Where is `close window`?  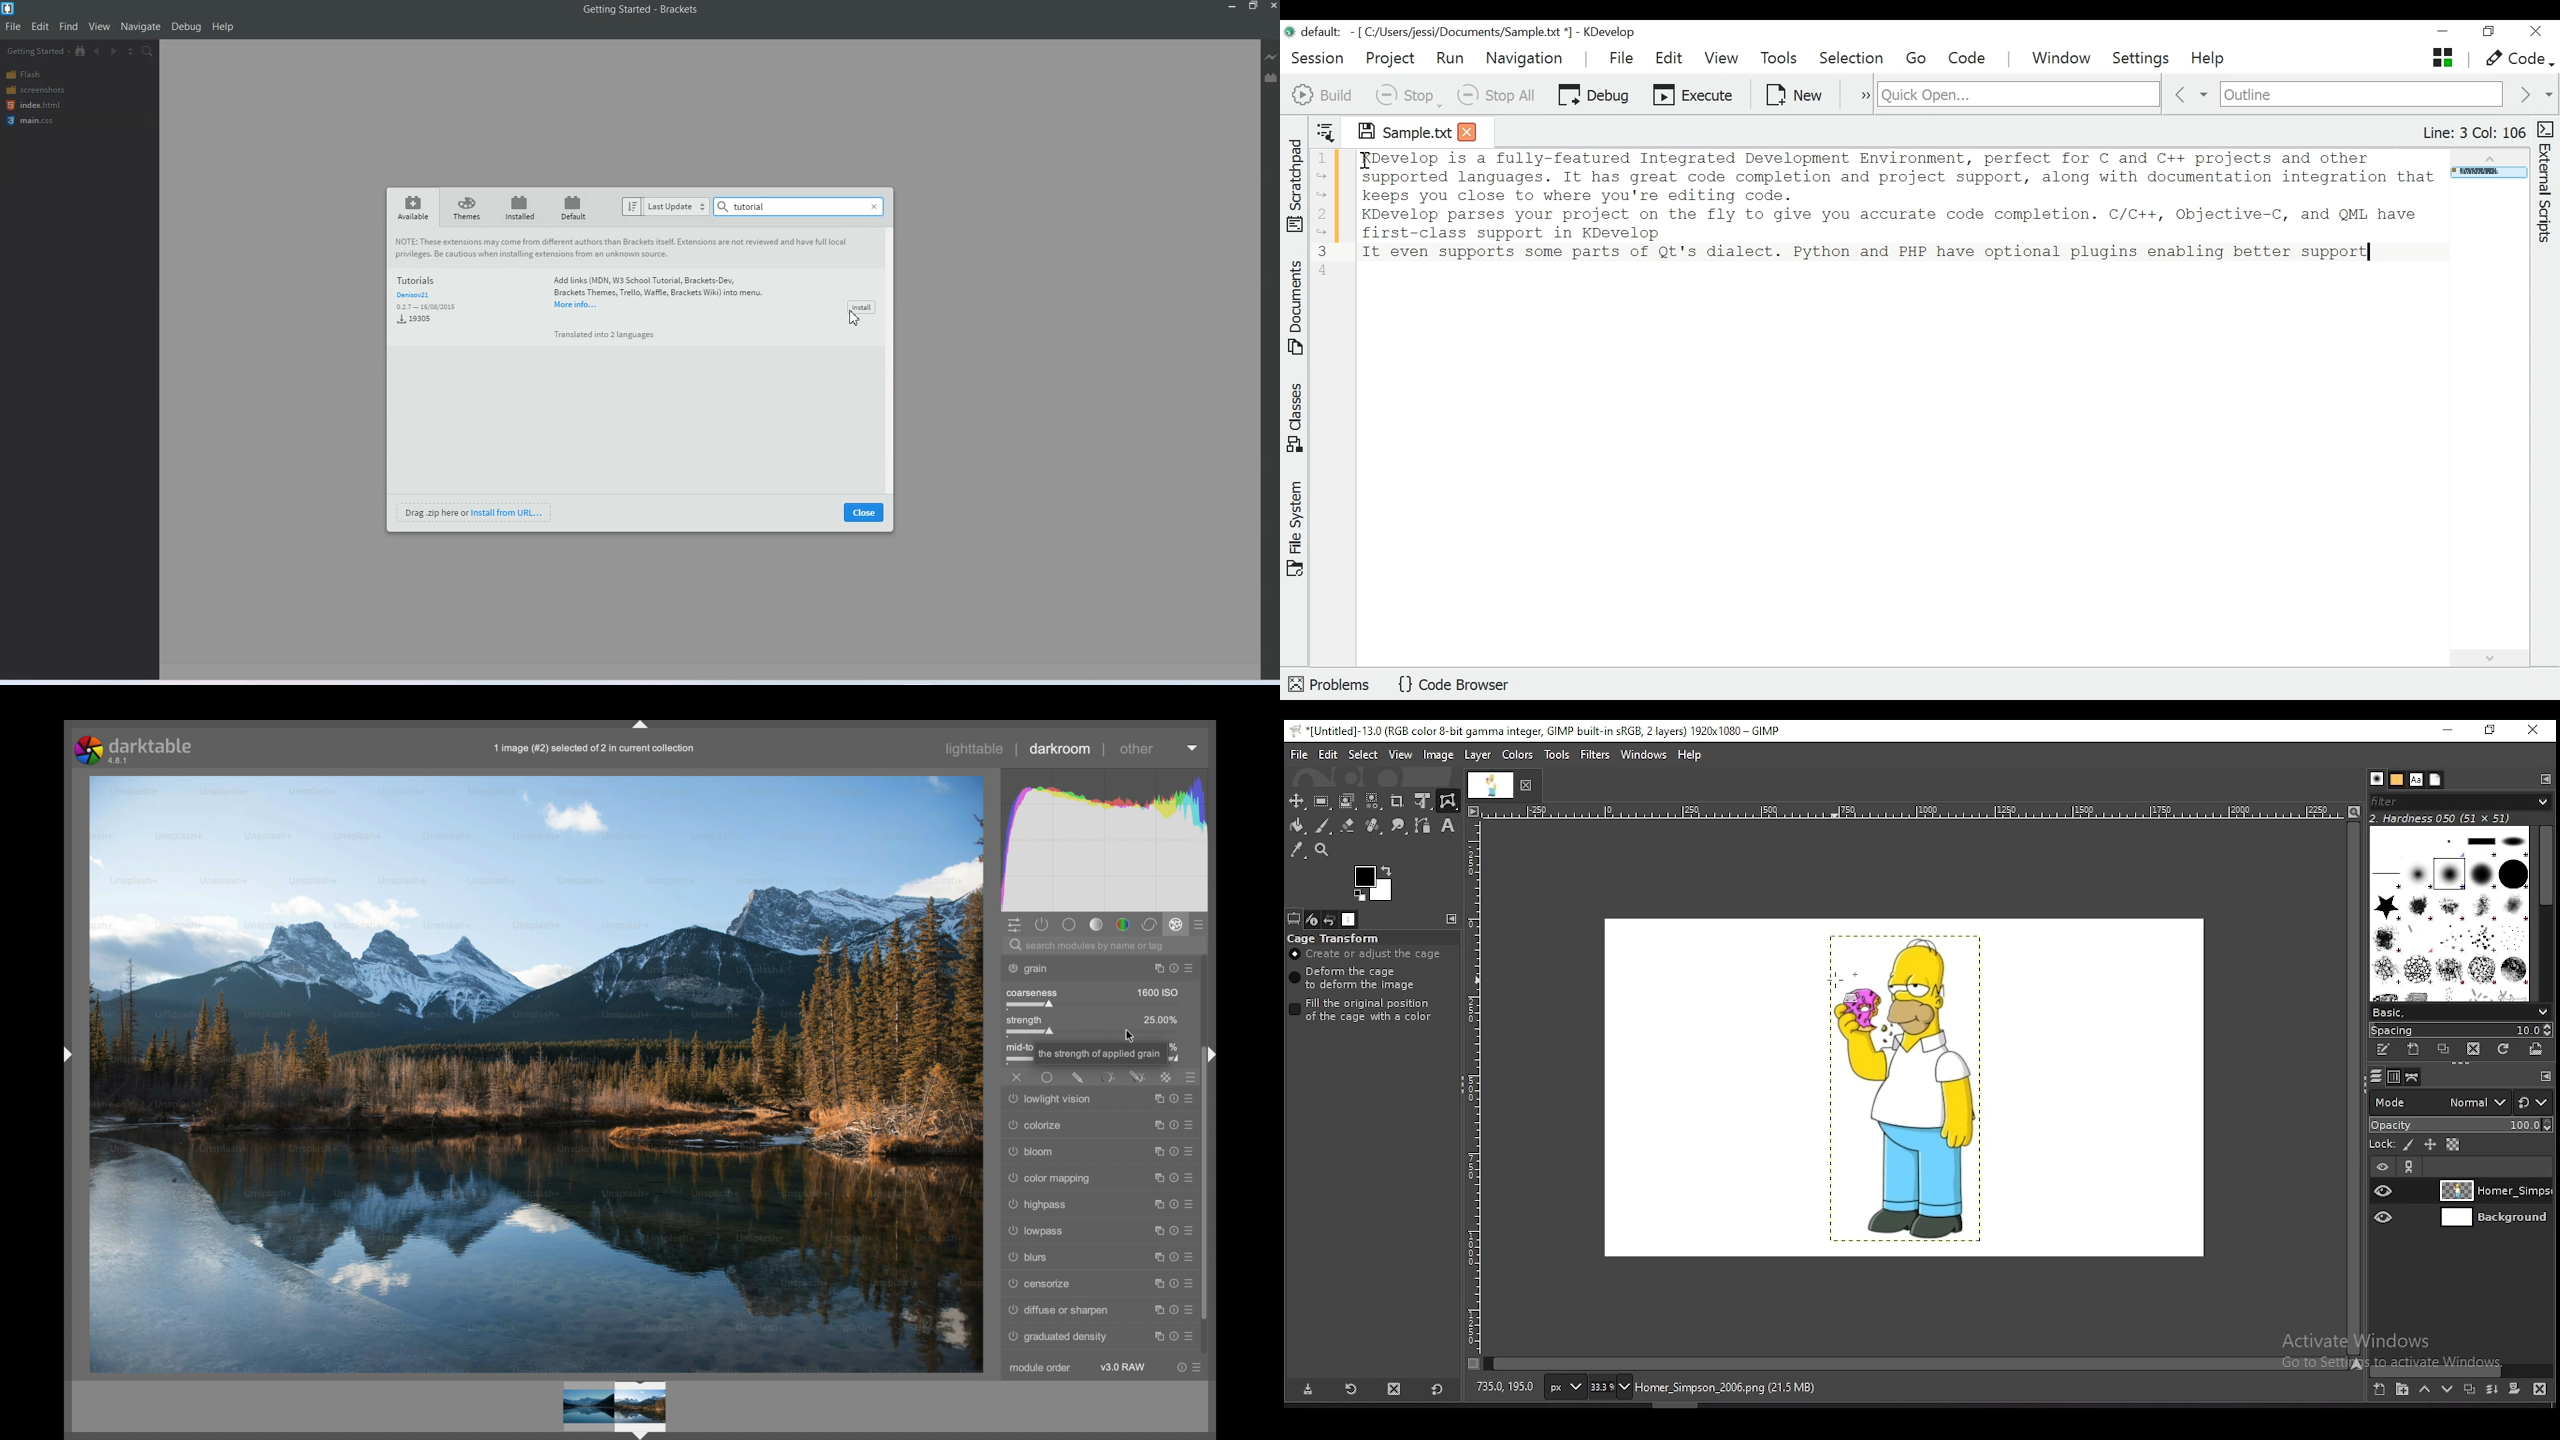 close window is located at coordinates (2532, 732).